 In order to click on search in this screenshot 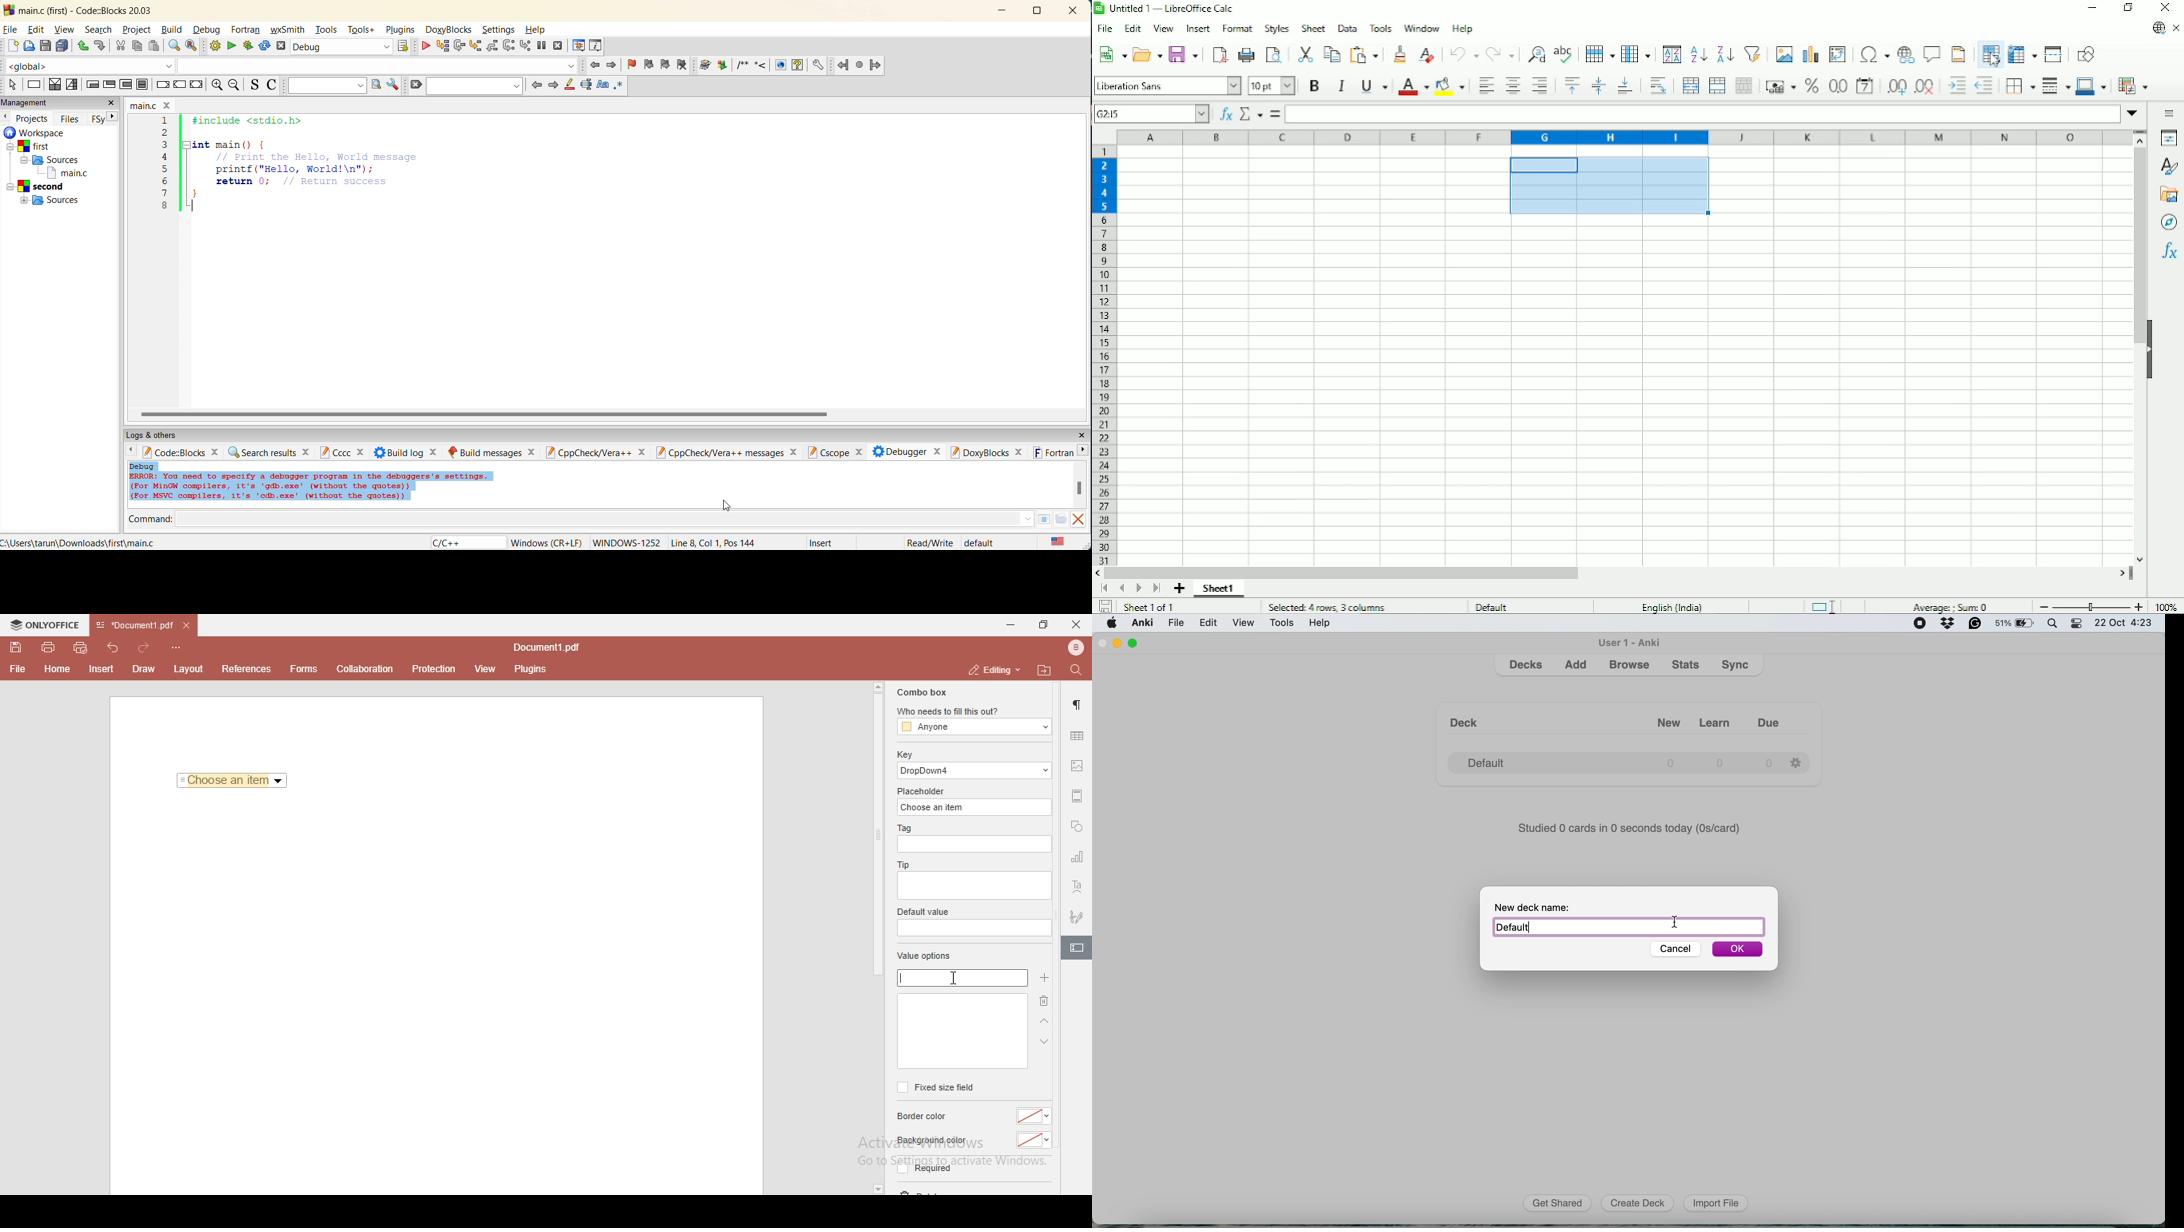, I will do `click(101, 30)`.